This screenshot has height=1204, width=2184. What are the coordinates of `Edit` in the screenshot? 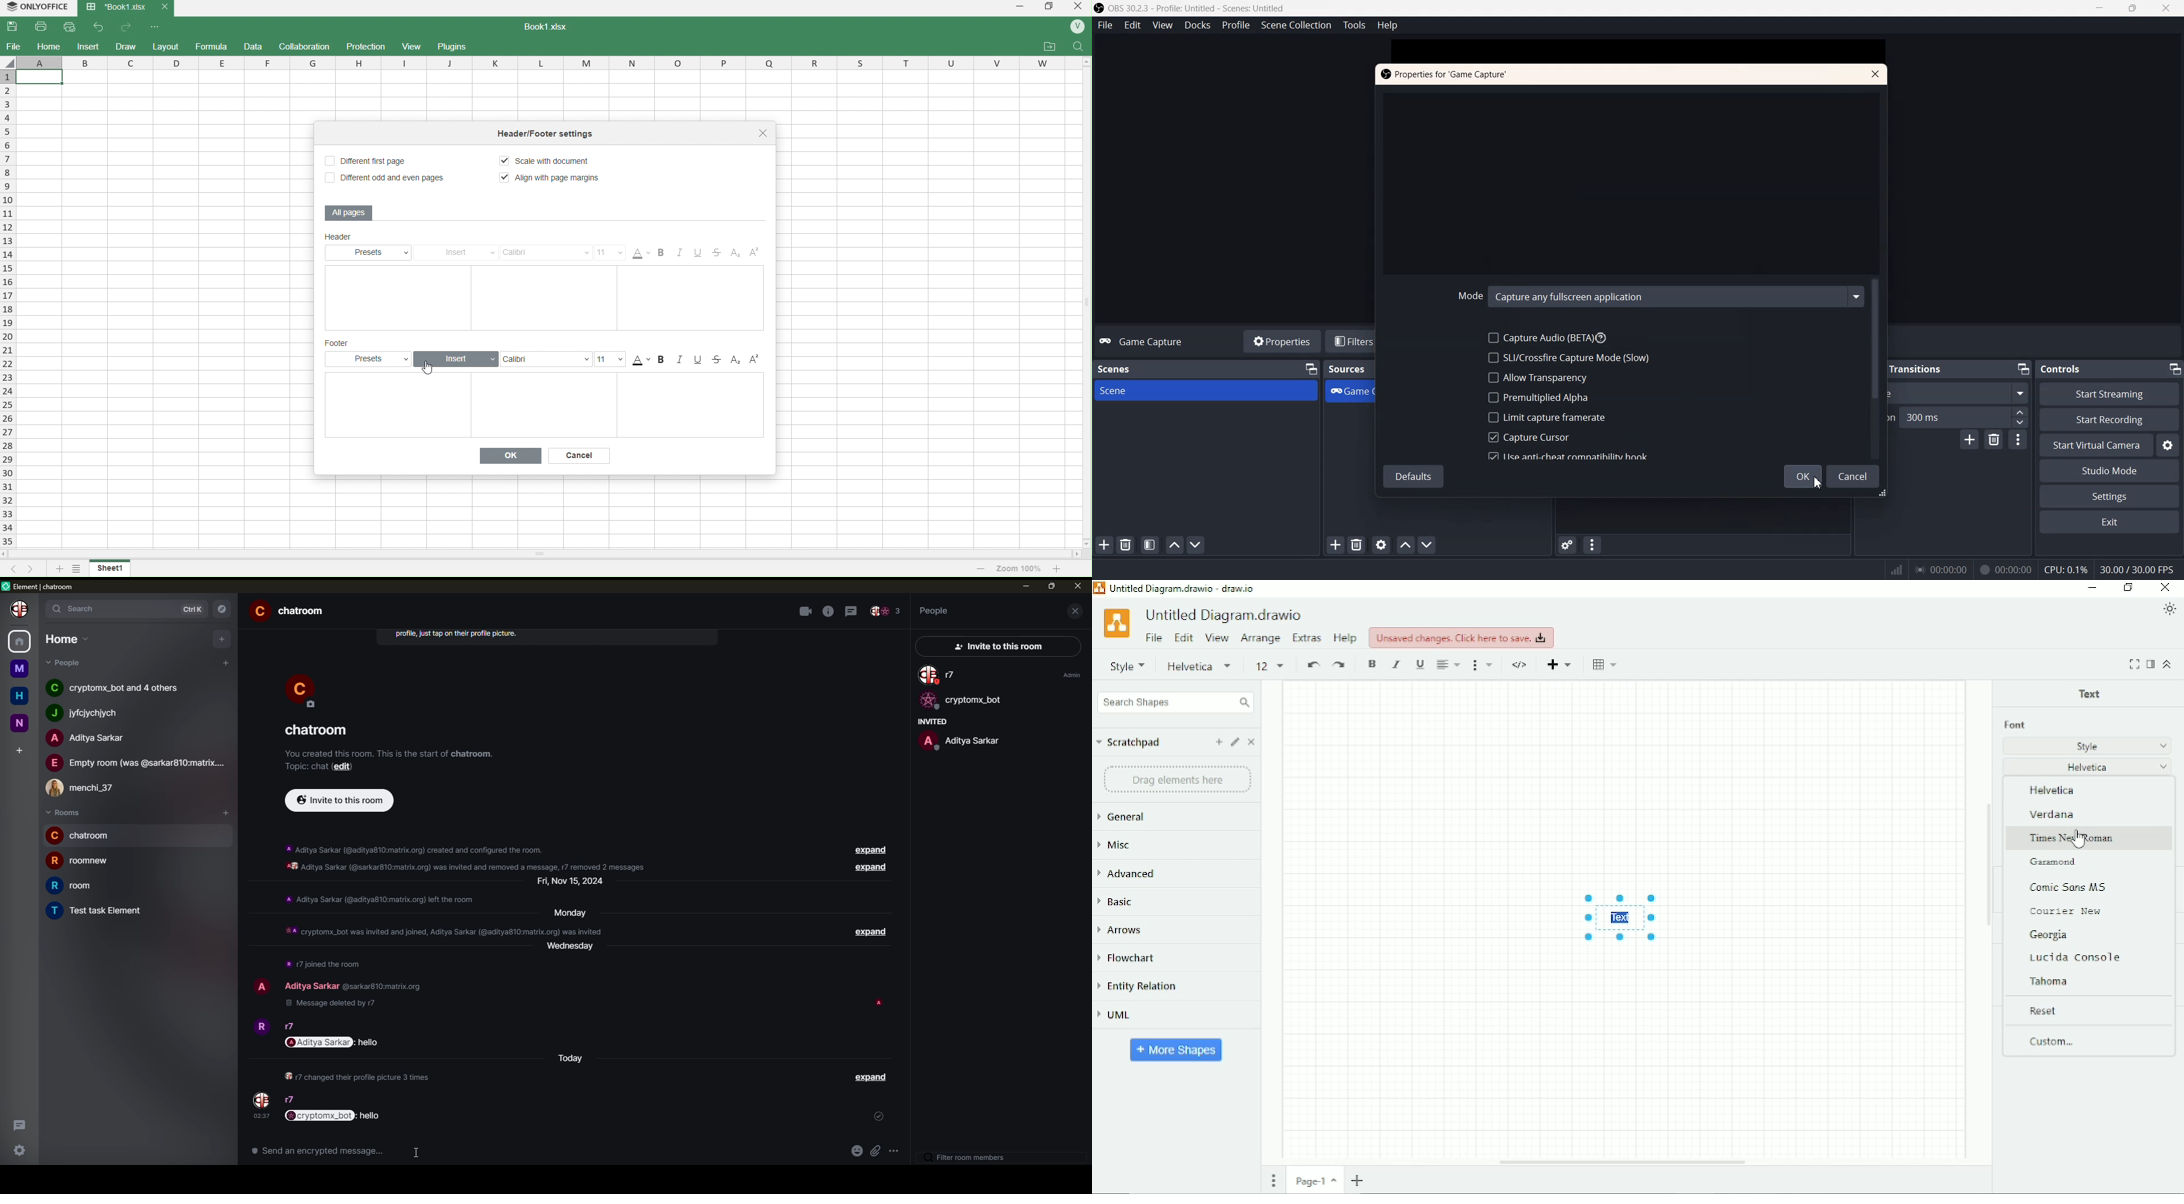 It's located at (1134, 24).